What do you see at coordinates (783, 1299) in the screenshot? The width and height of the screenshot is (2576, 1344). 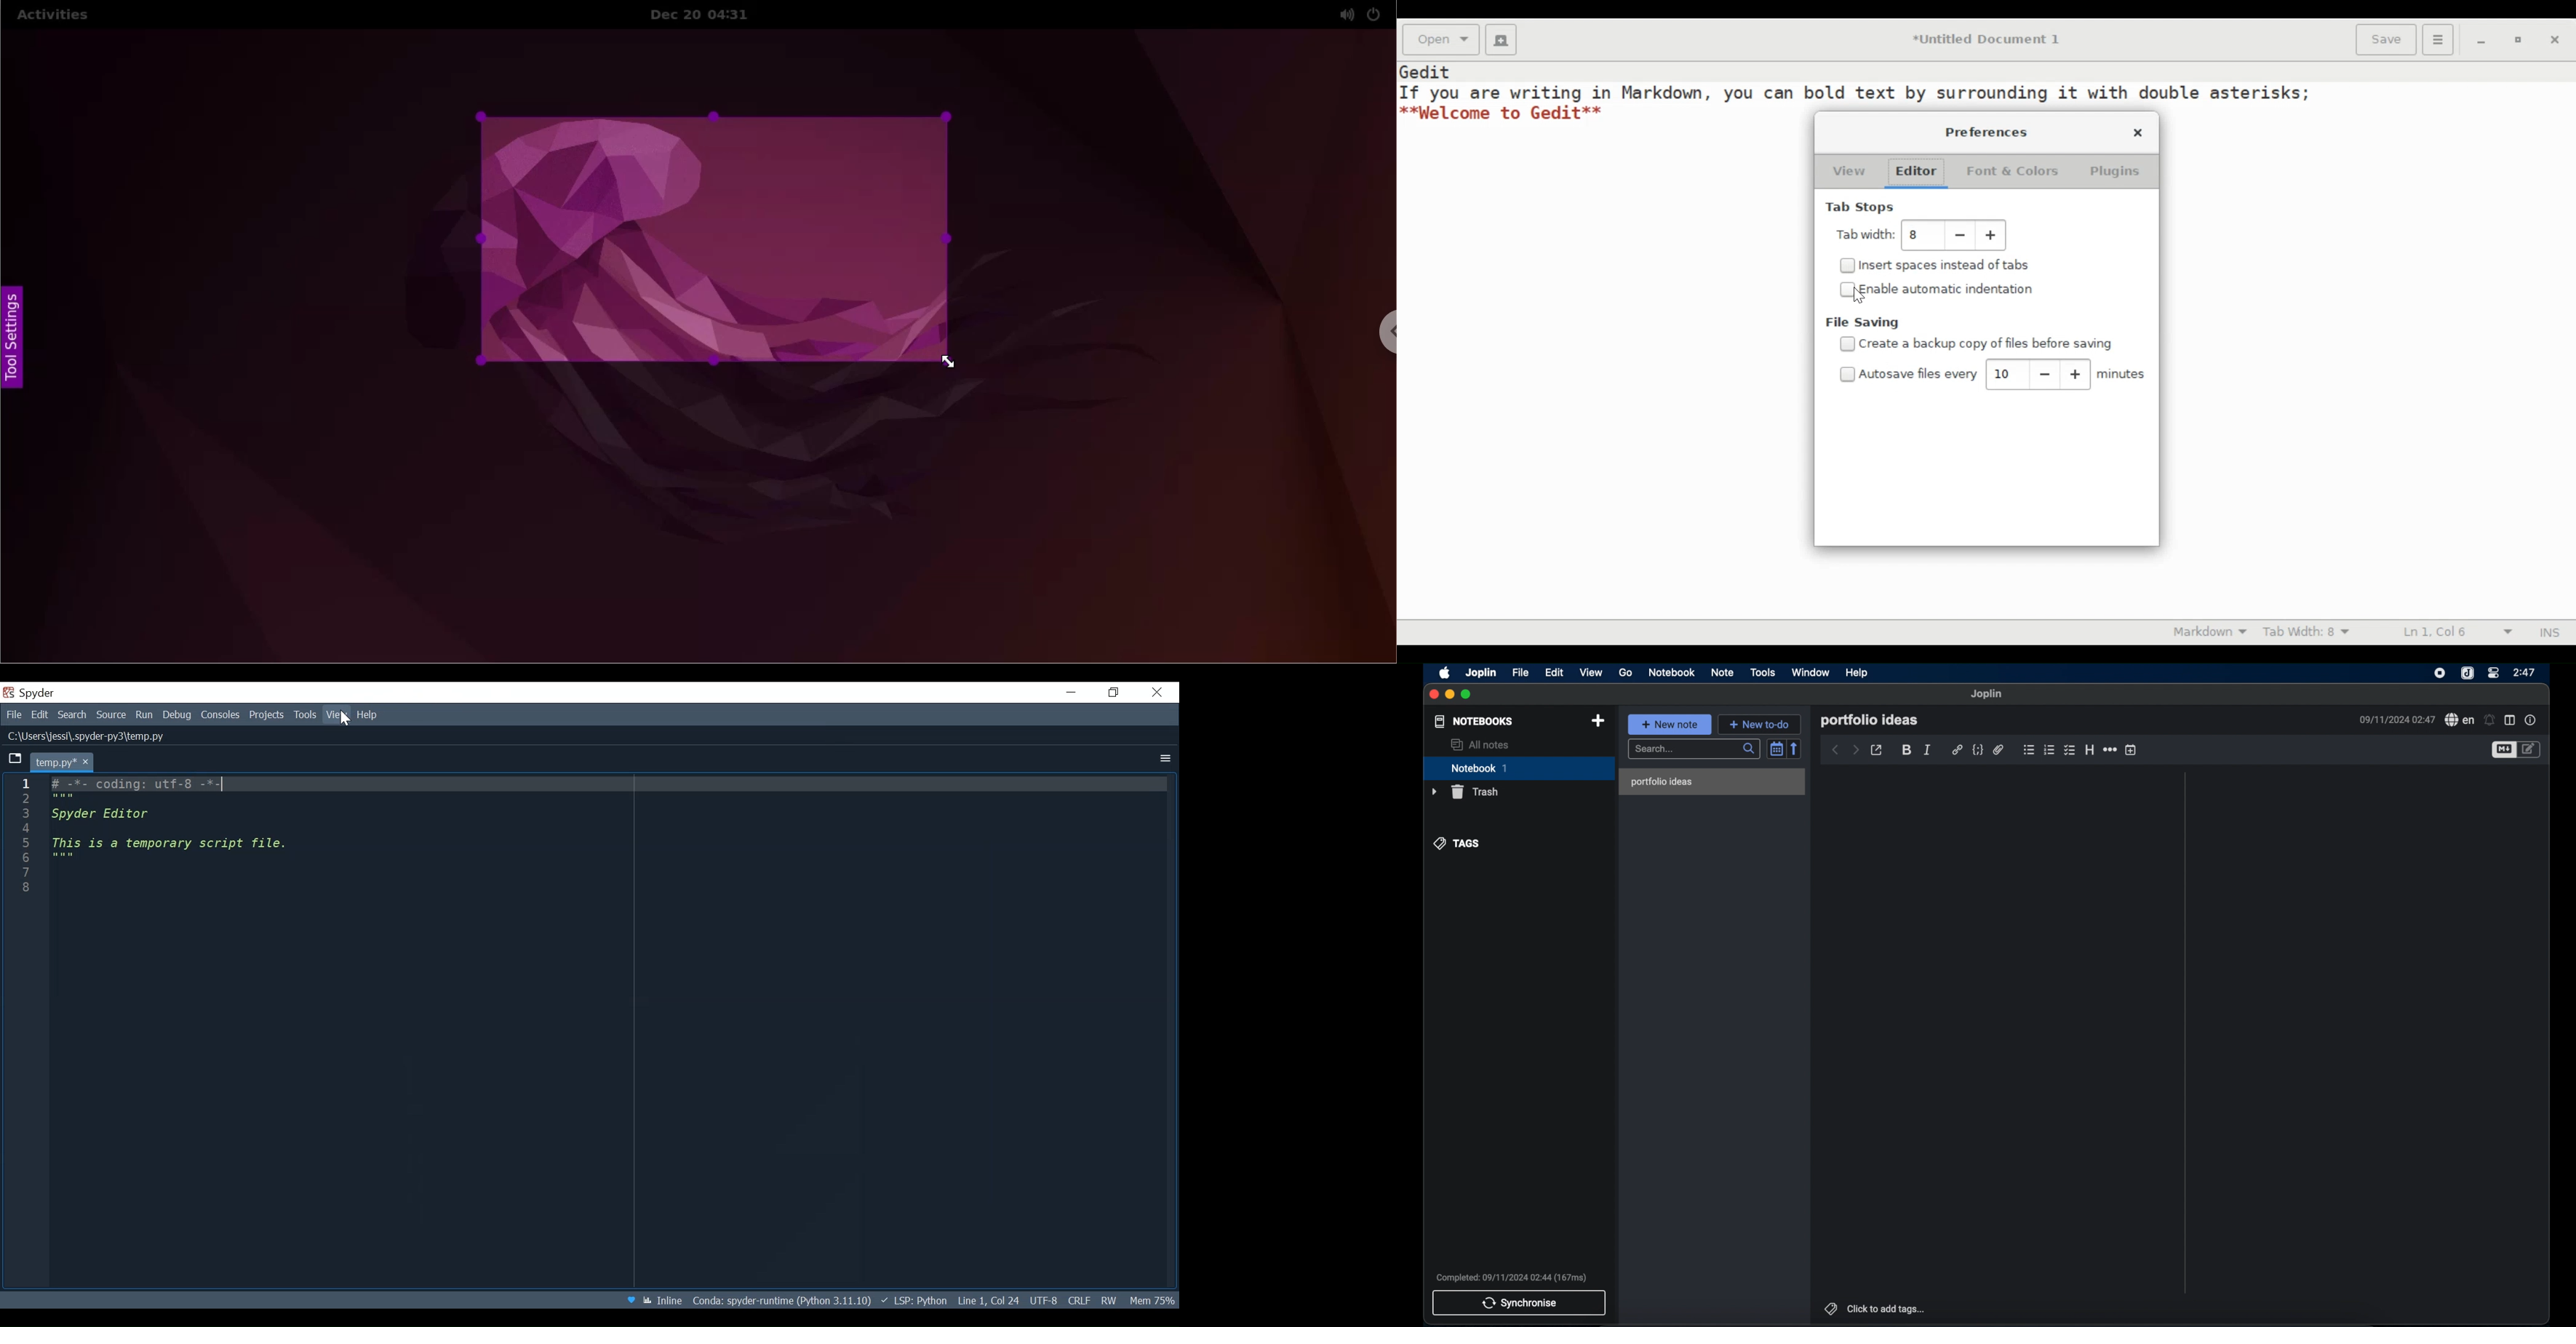 I see `File path` at bounding box center [783, 1299].